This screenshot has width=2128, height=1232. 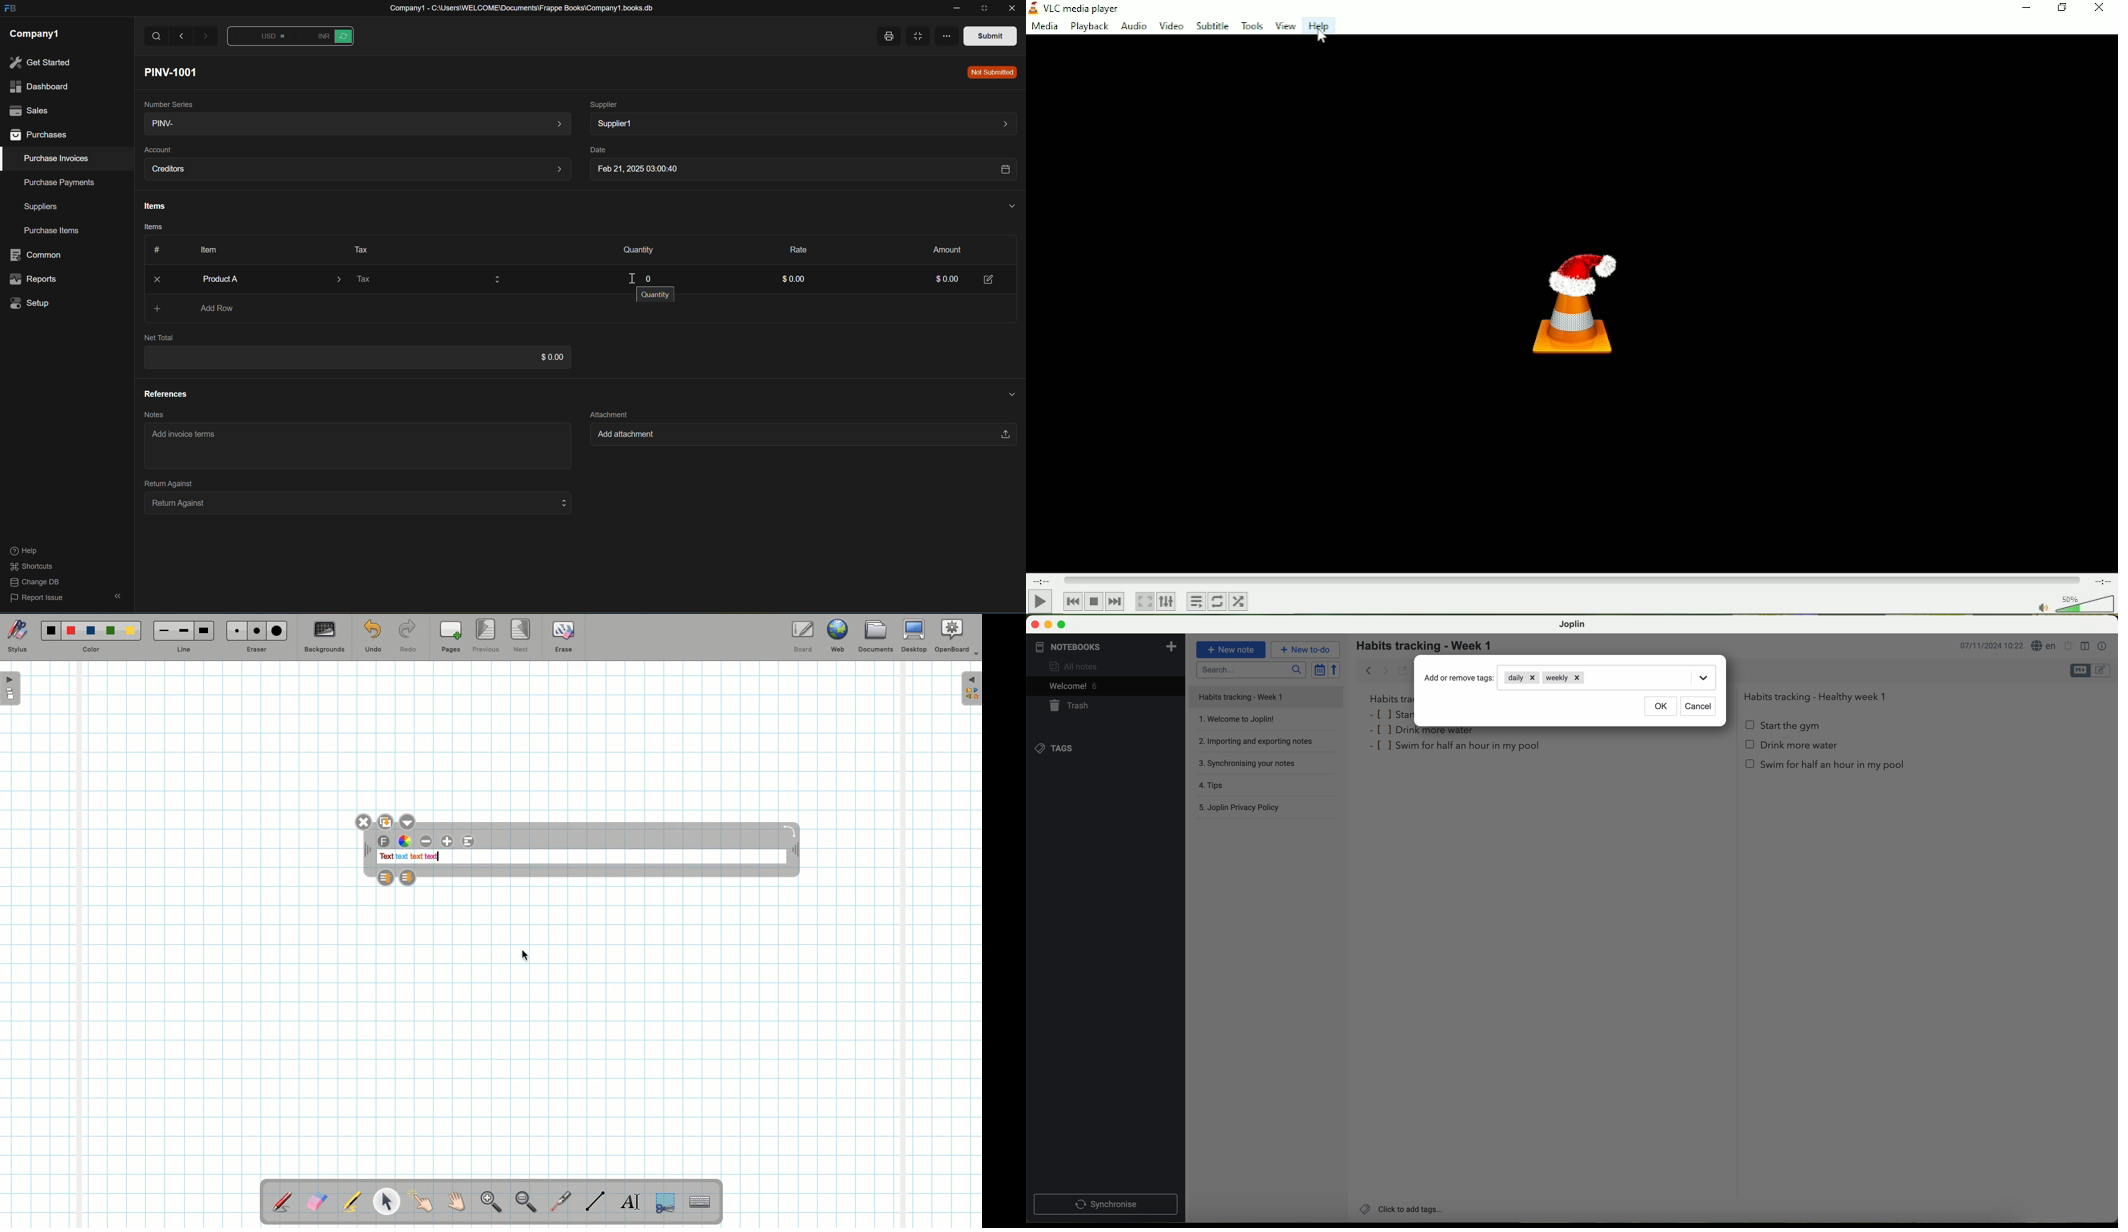 What do you see at coordinates (1385, 670) in the screenshot?
I see `forward` at bounding box center [1385, 670].